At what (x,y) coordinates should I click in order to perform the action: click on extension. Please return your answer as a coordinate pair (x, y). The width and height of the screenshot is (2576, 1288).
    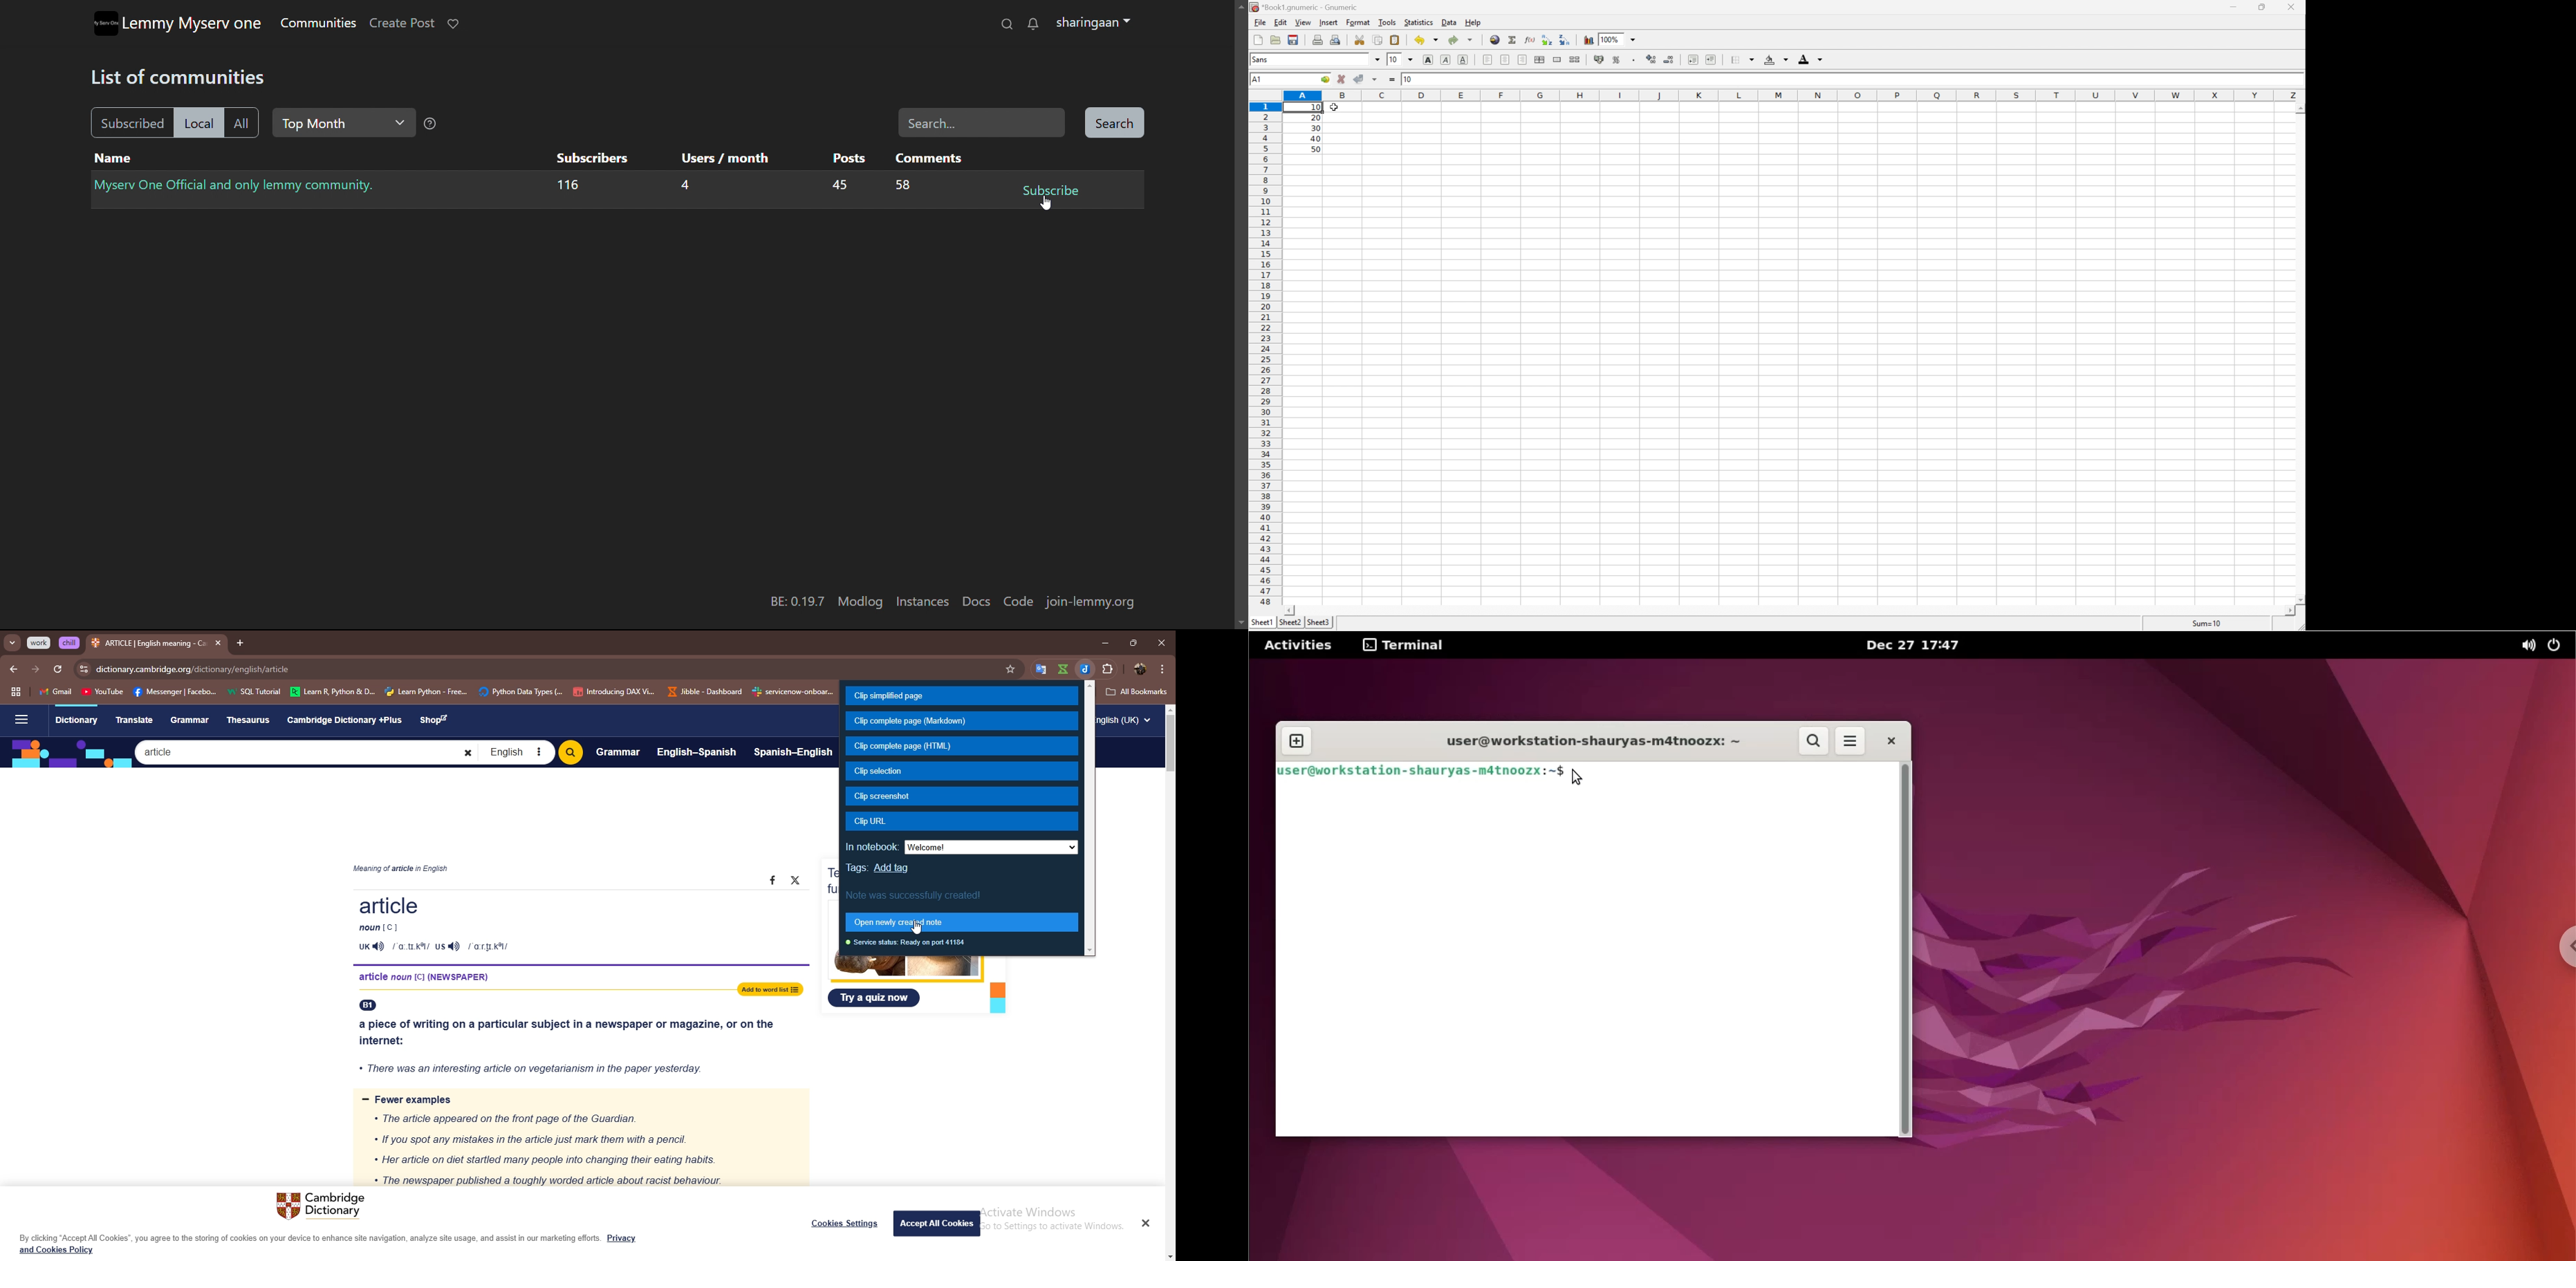
    Looking at the image, I should click on (1063, 668).